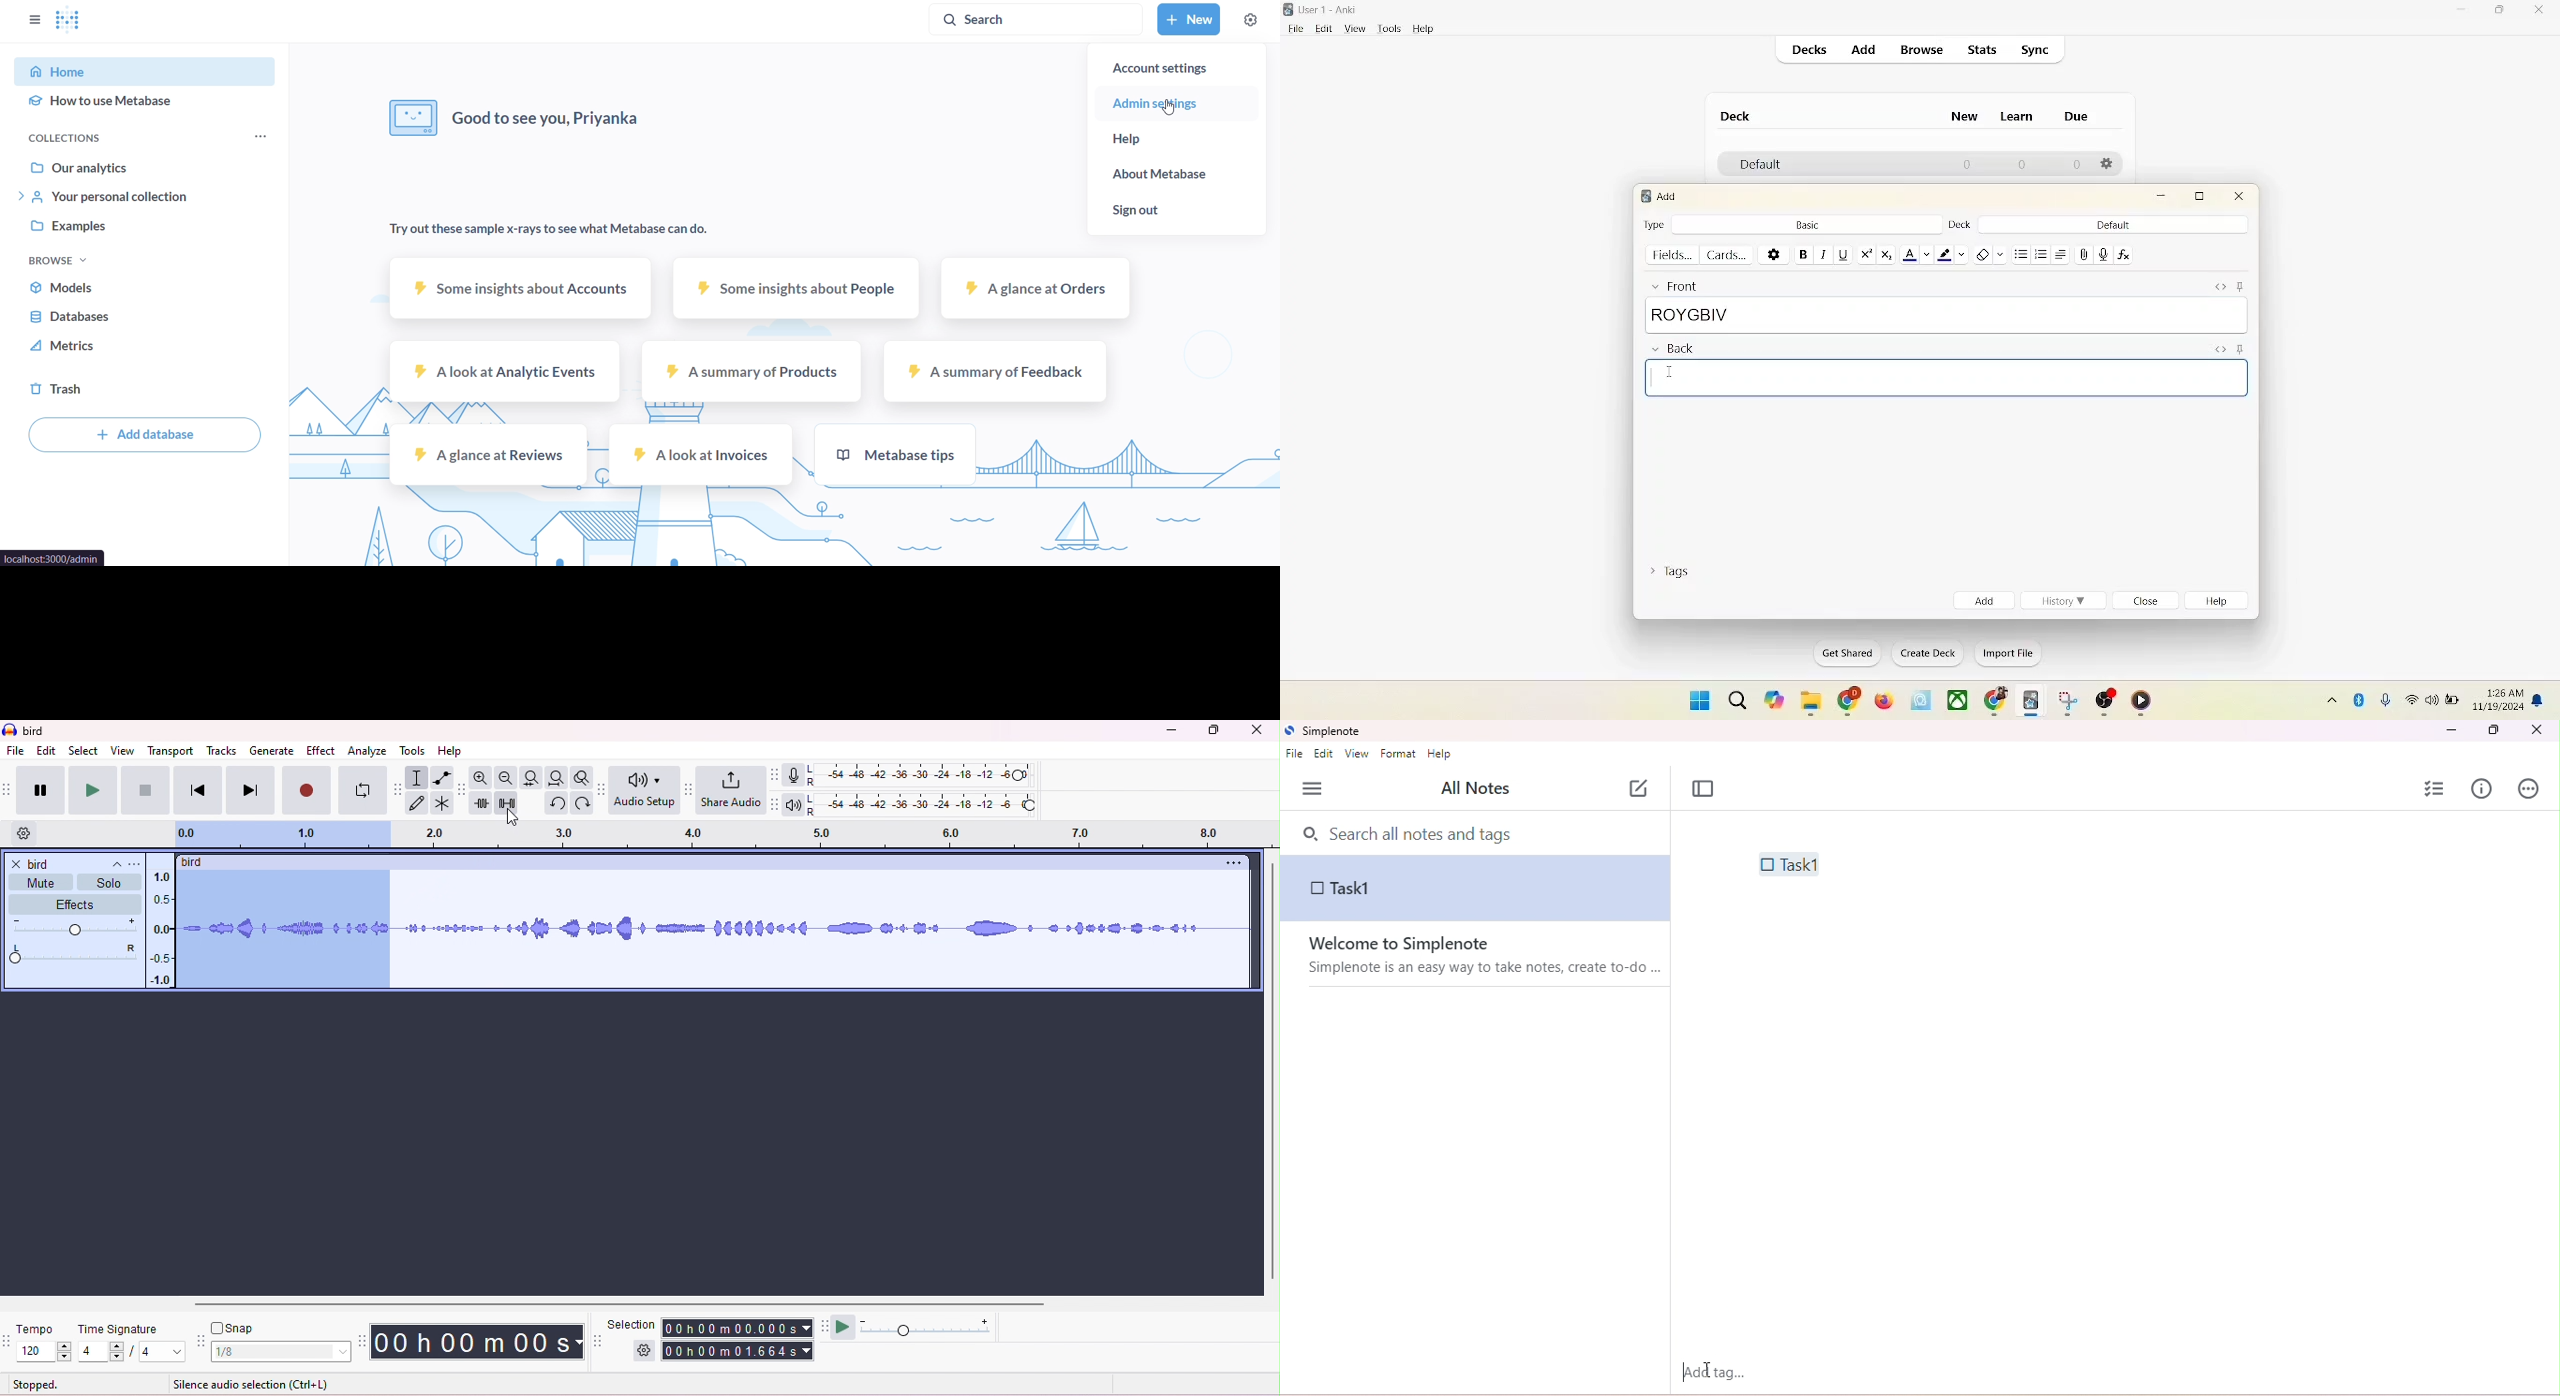  I want to click on settings, so click(1774, 253).